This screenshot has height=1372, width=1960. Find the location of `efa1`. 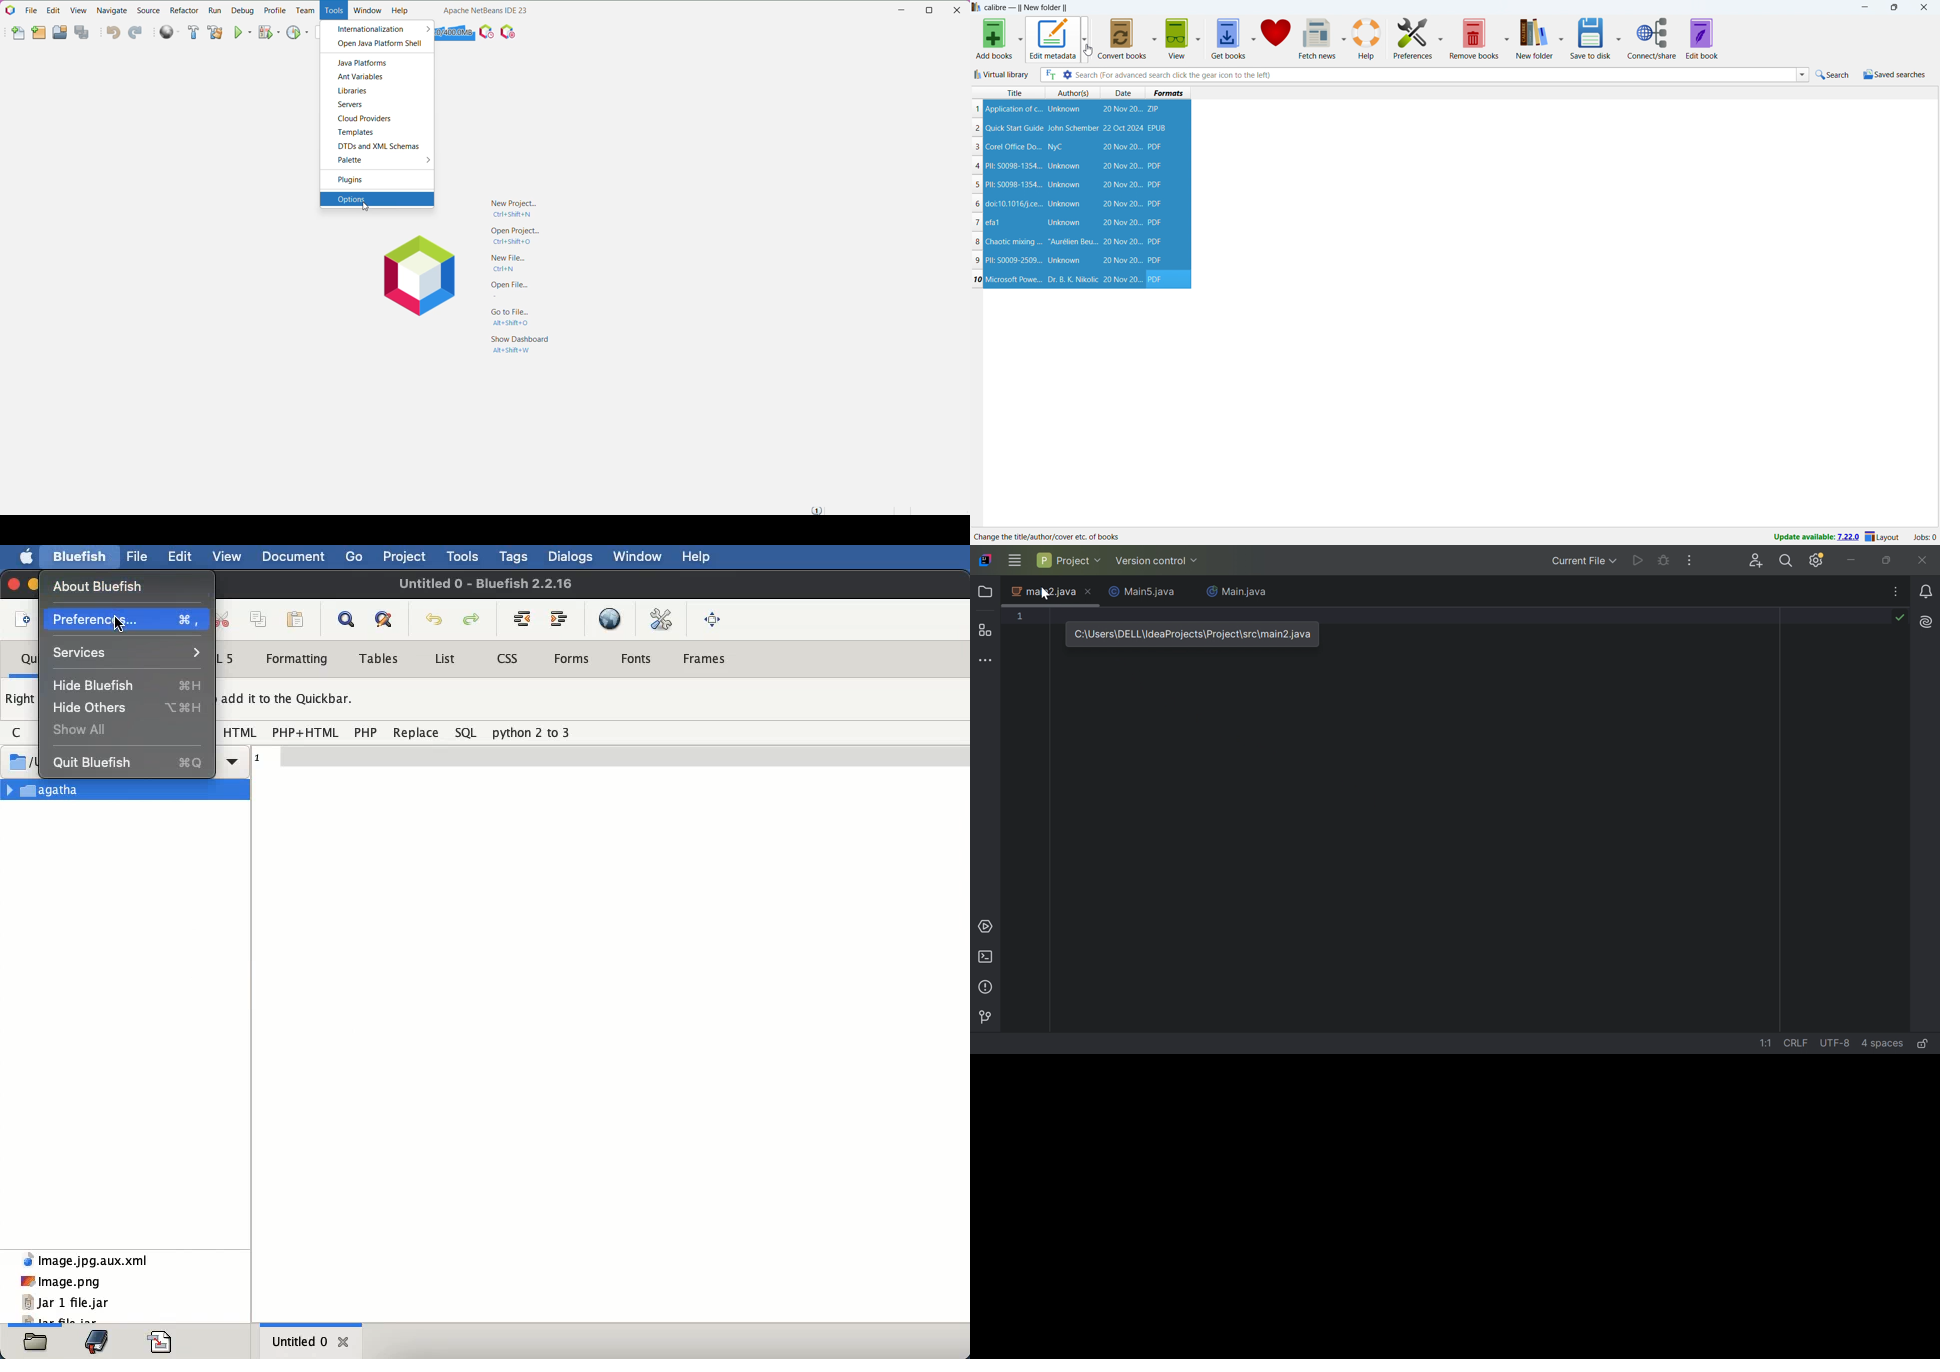

efa1 is located at coordinates (994, 223).